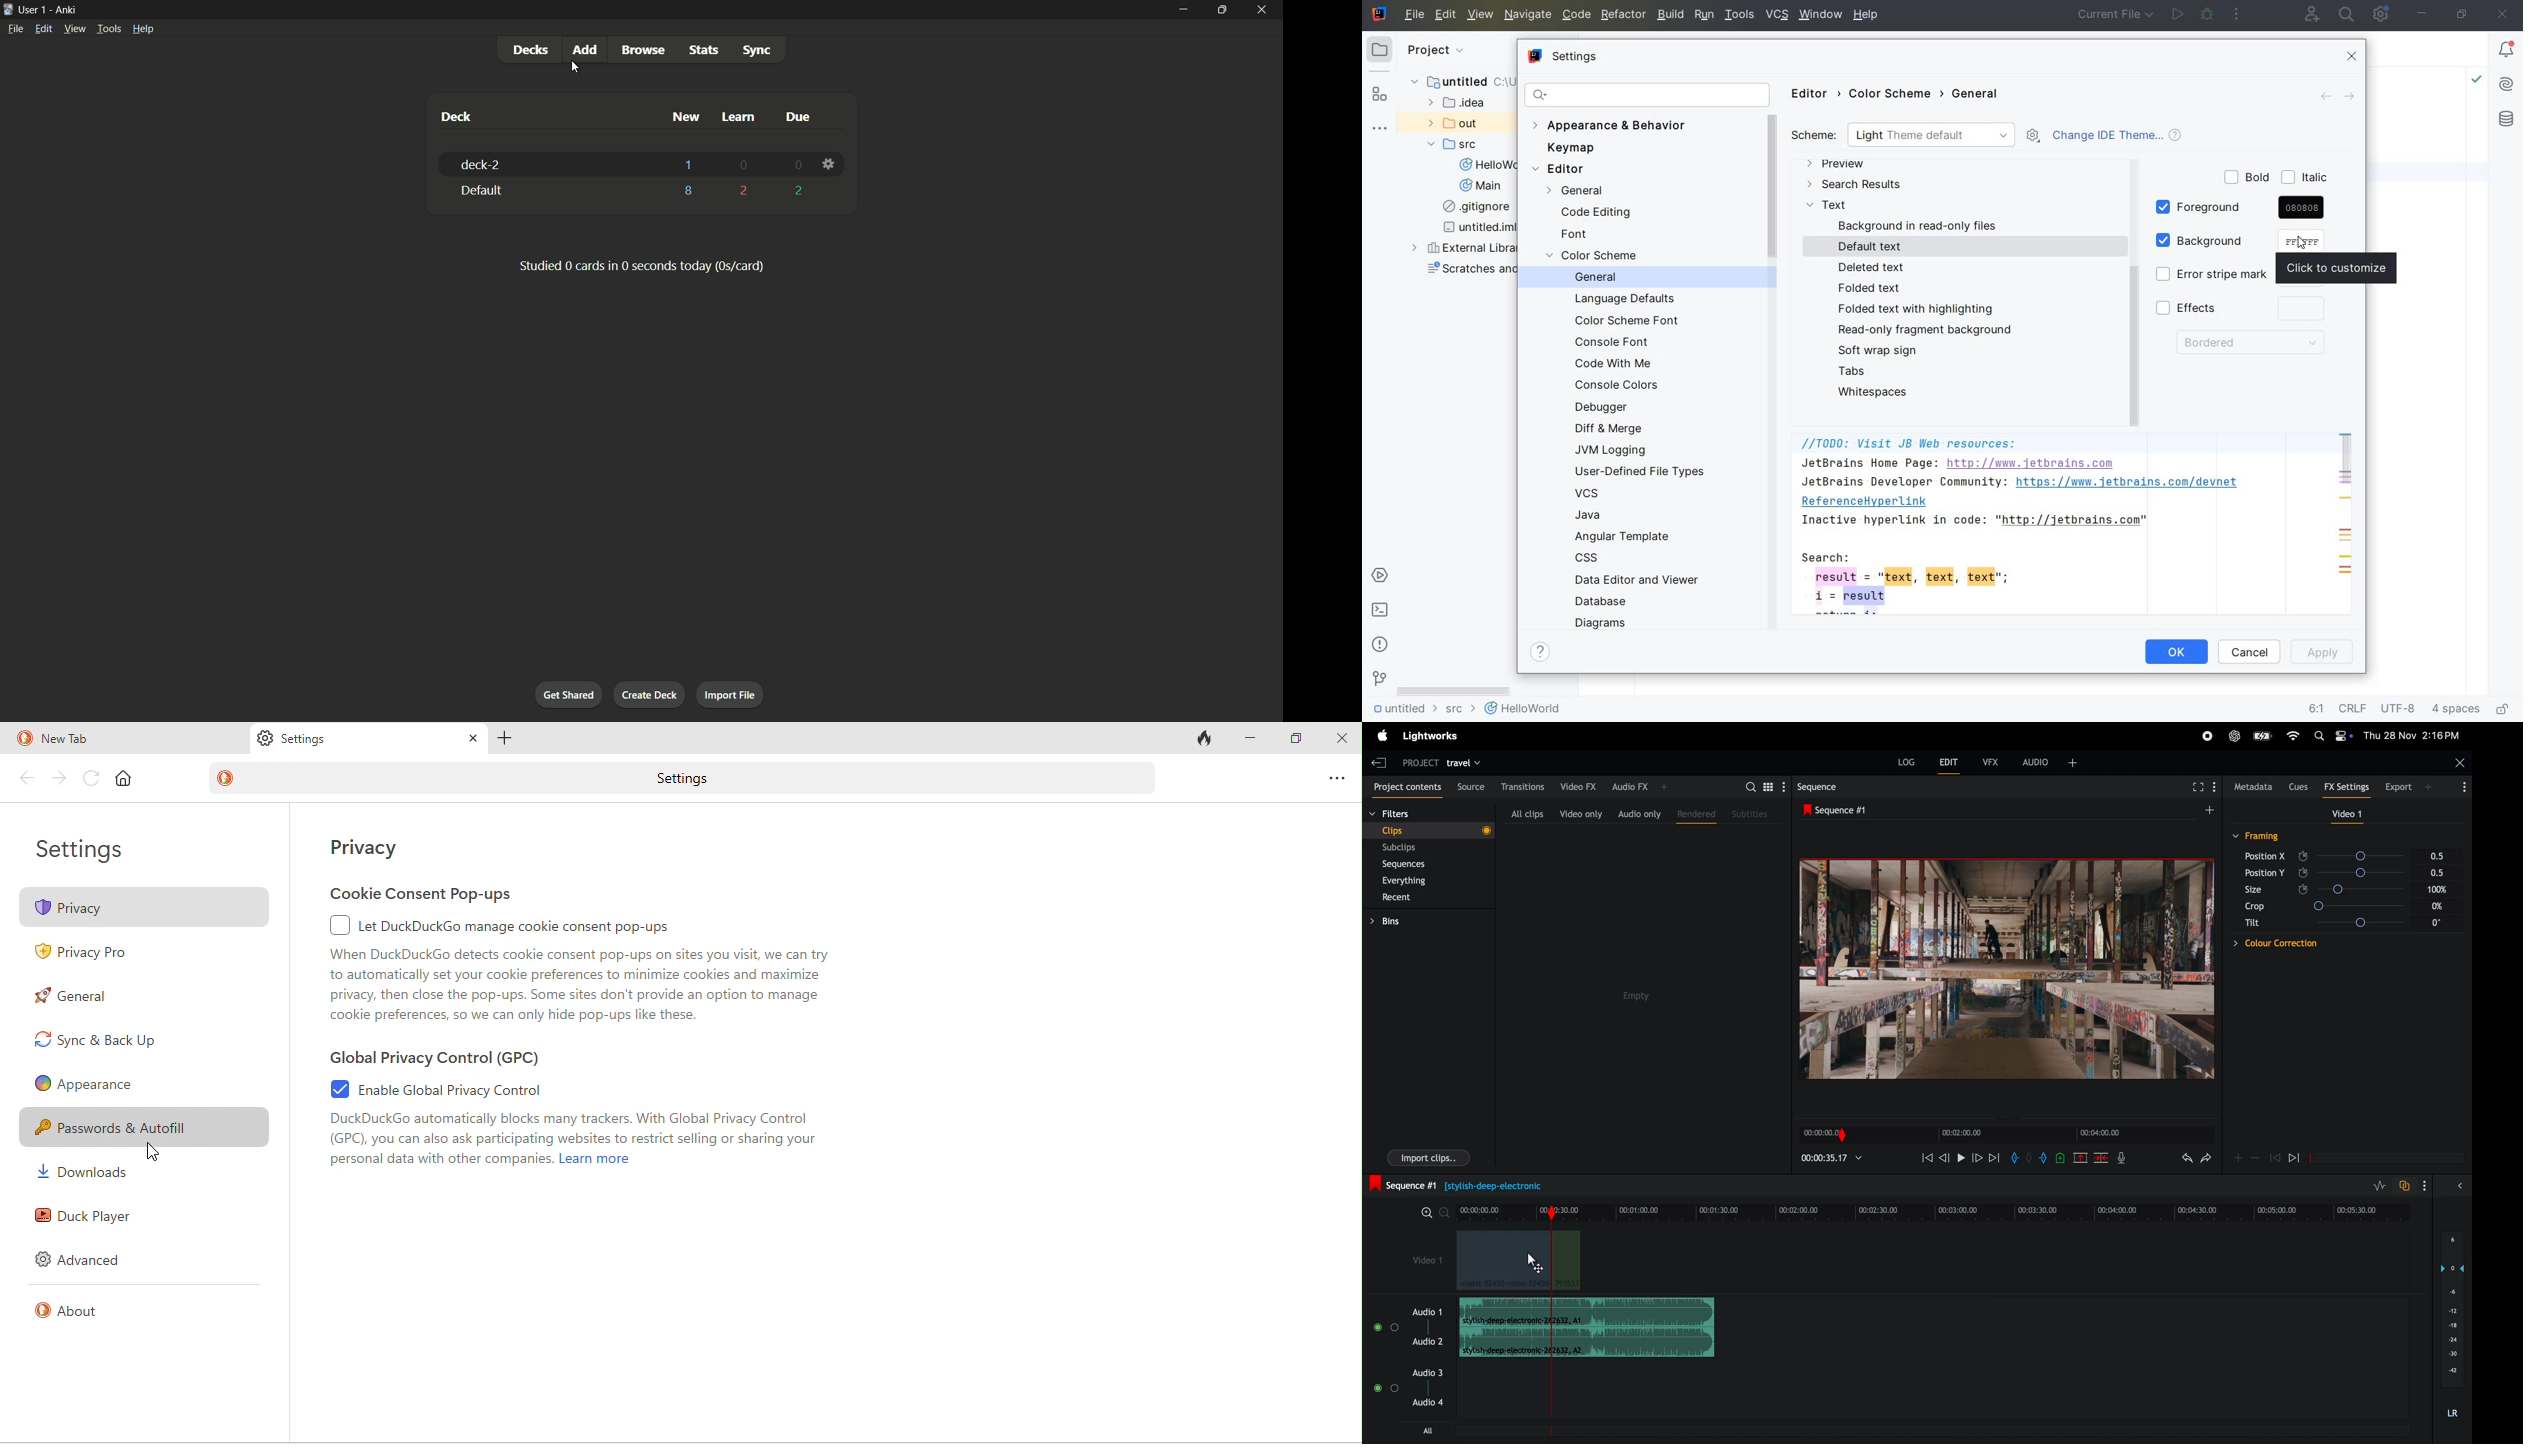 The width and height of the screenshot is (2548, 1456). I want to click on enable global privacy control, so click(452, 1090).